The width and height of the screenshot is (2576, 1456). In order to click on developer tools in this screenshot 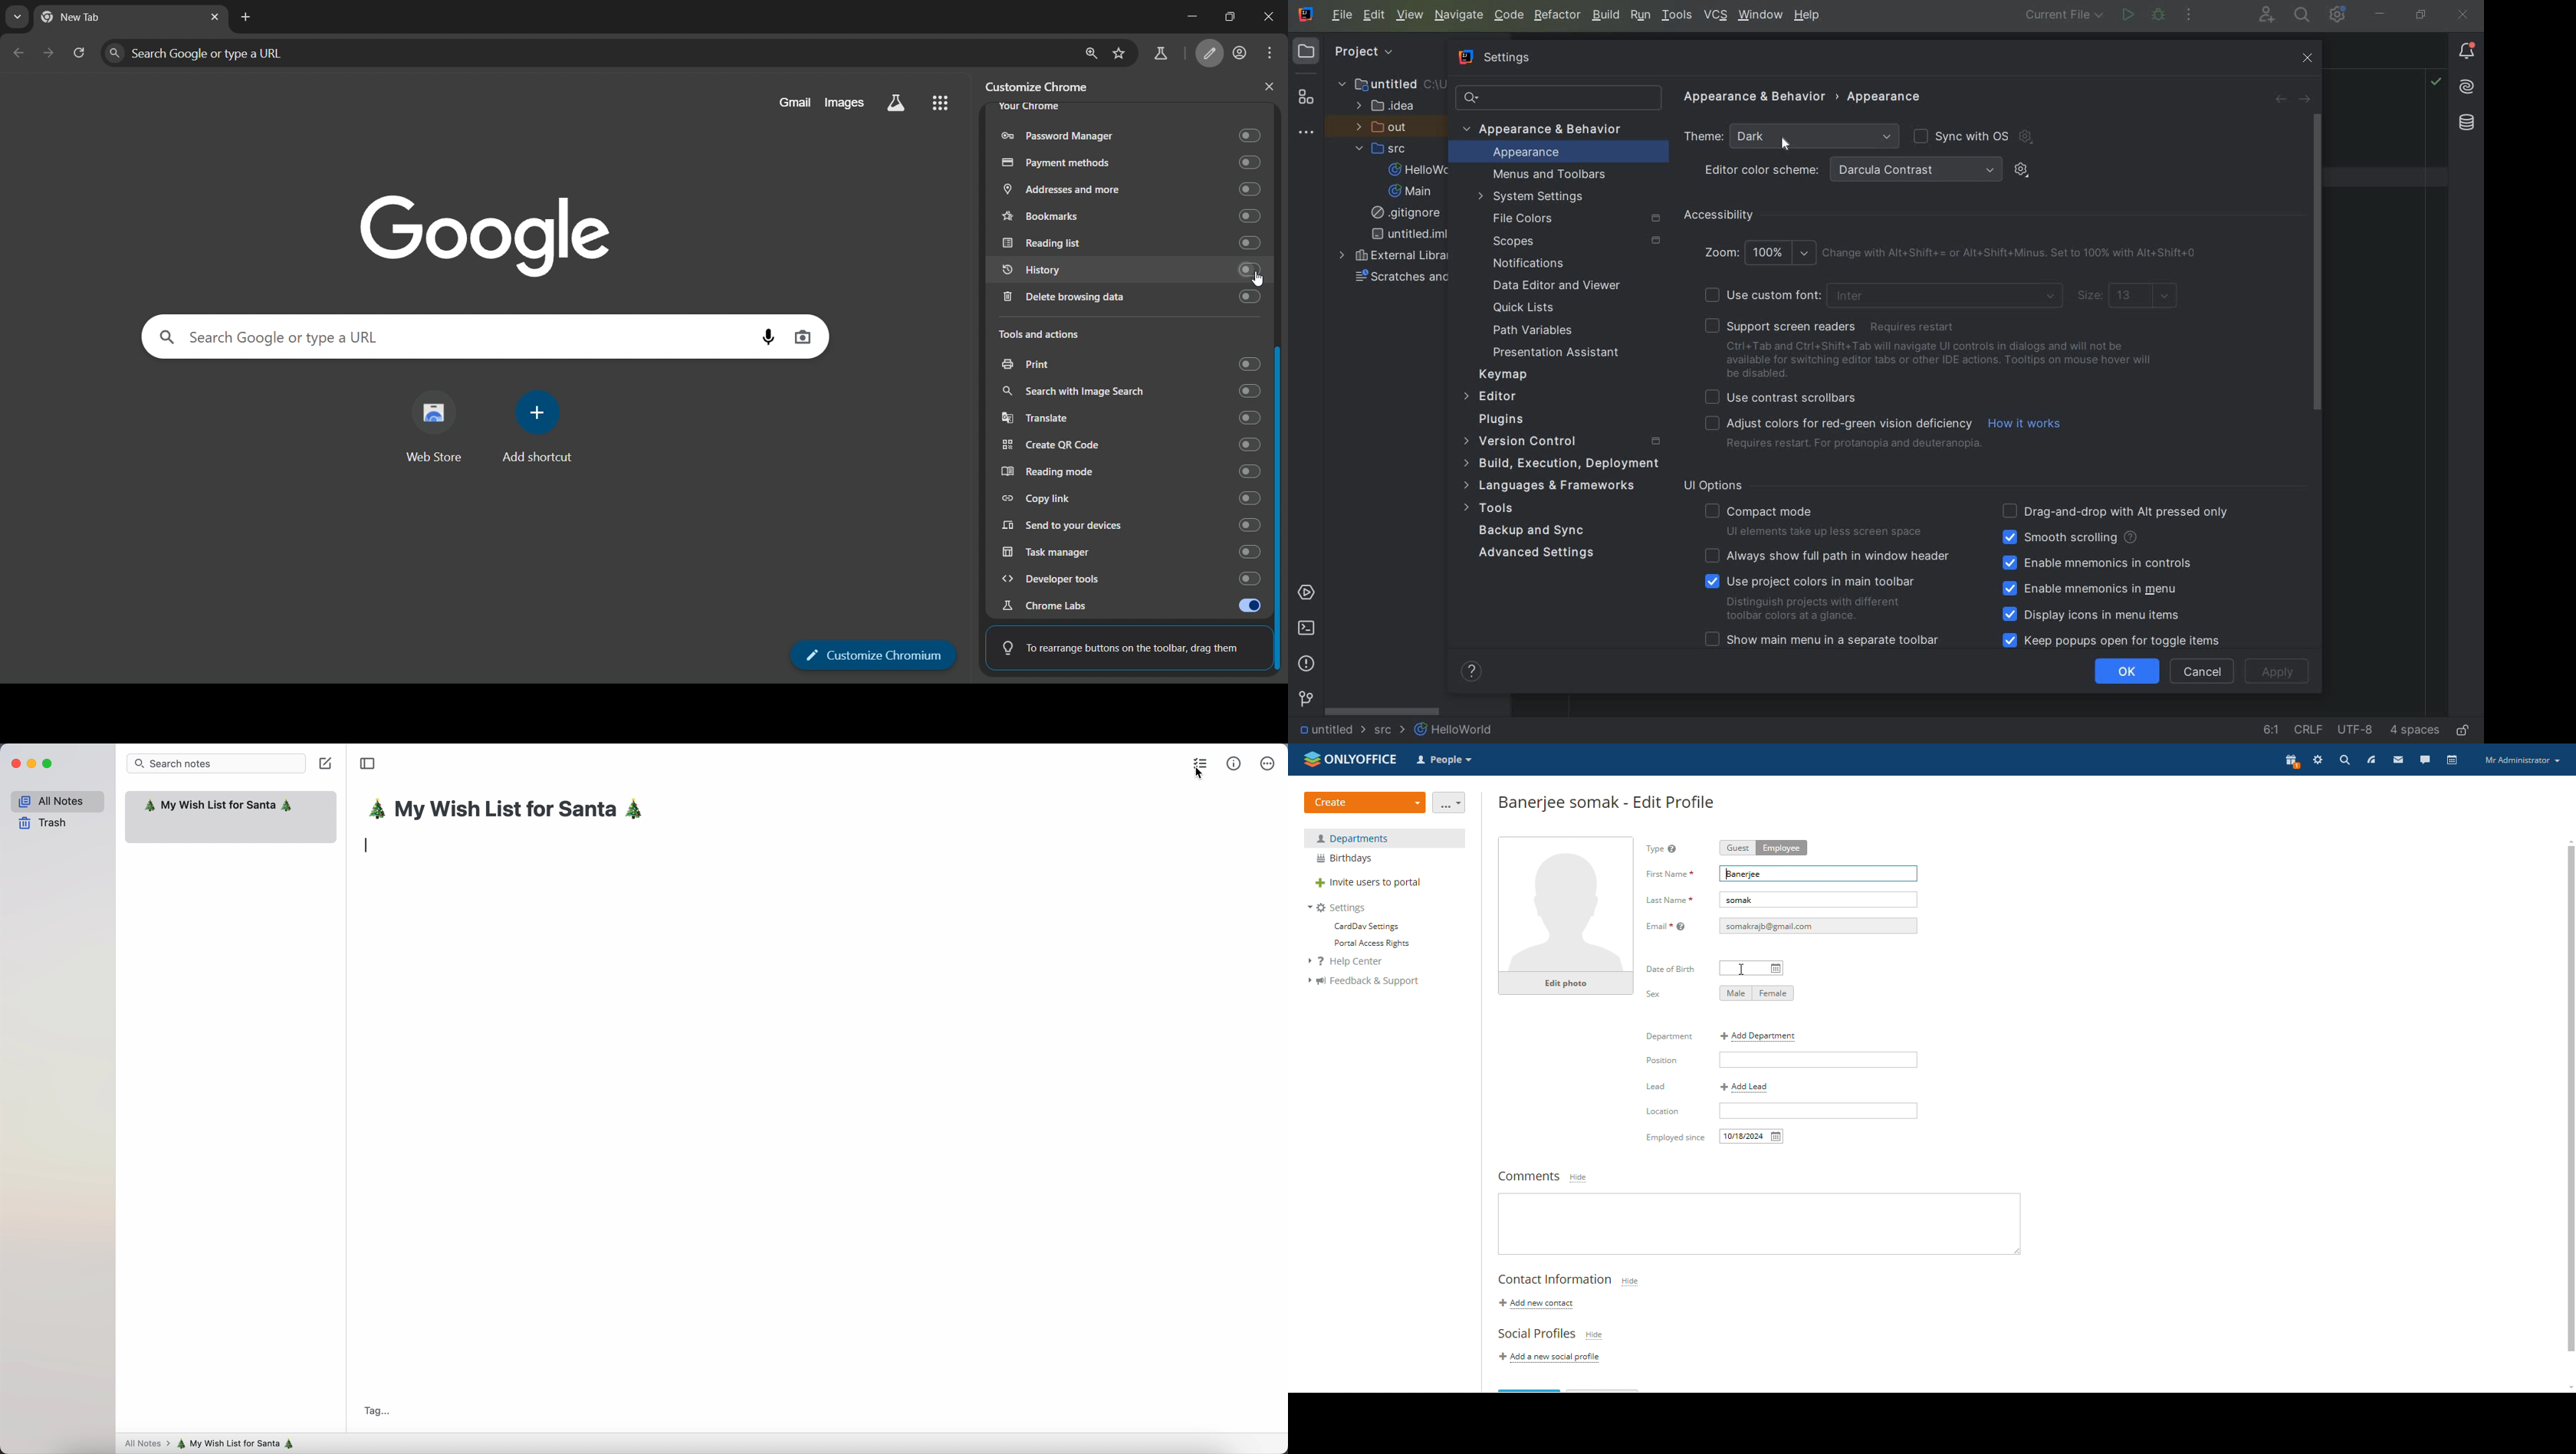, I will do `click(1124, 579)`.